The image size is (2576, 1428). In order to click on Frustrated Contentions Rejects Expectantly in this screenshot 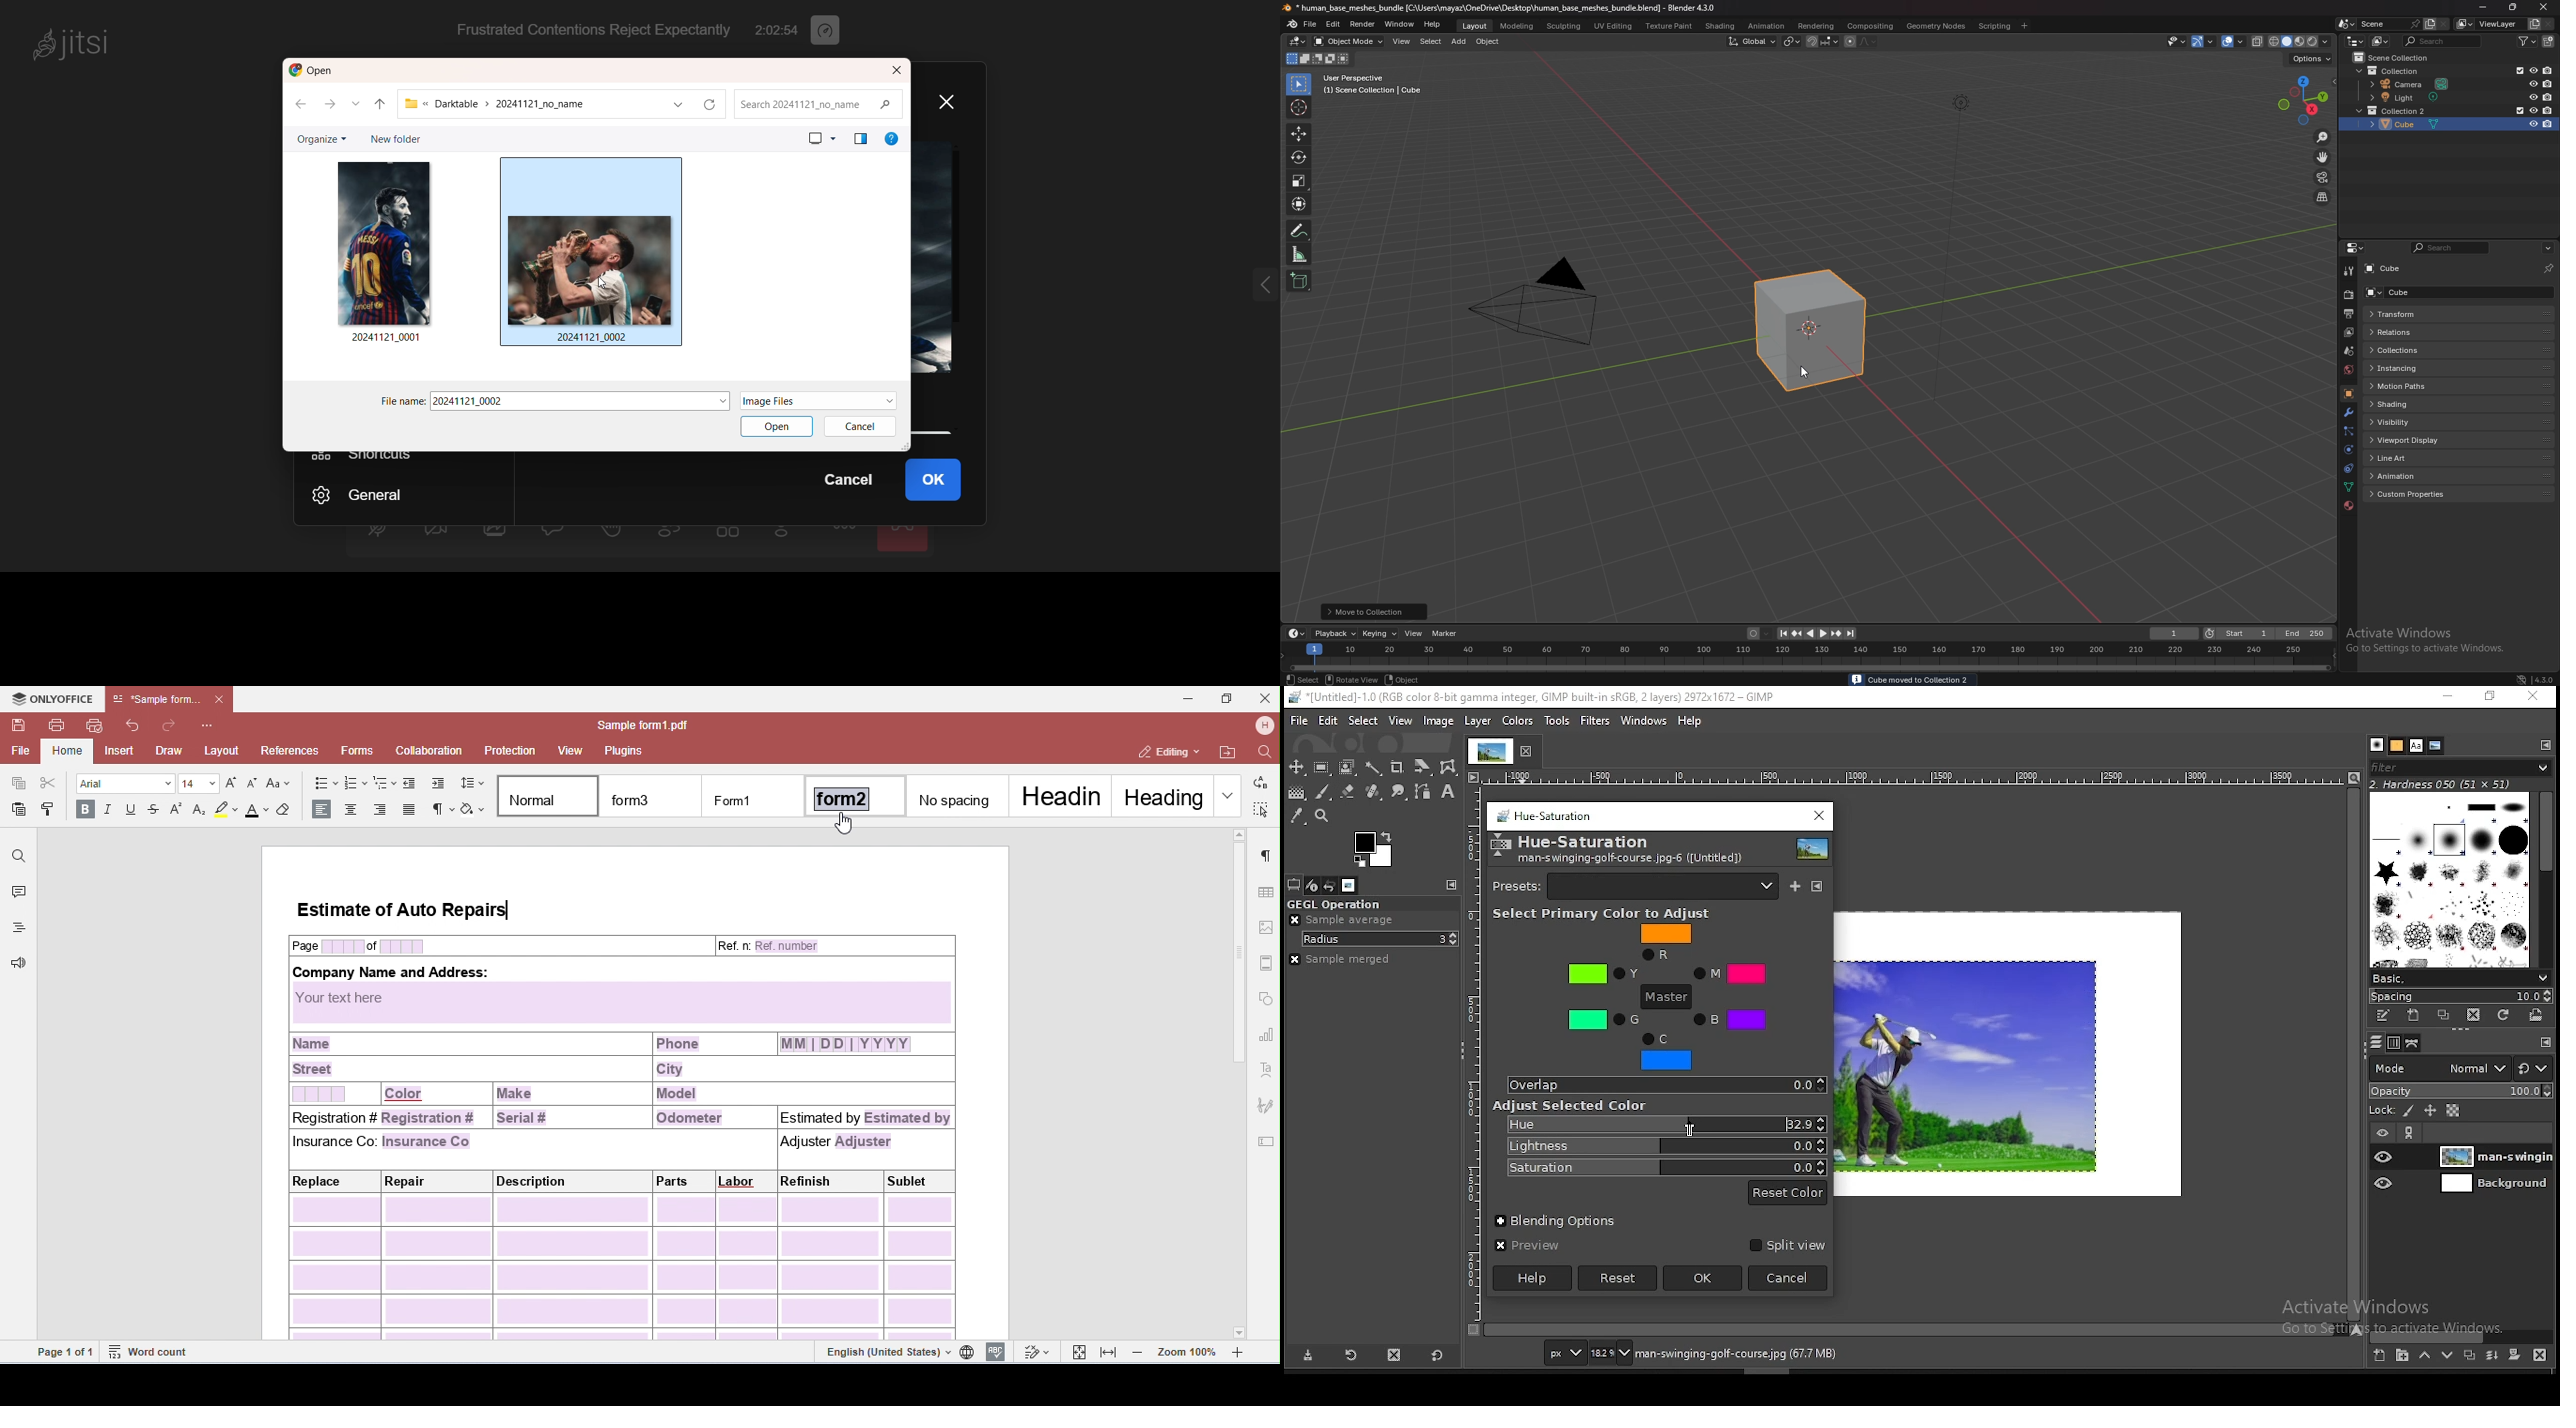, I will do `click(588, 31)`.